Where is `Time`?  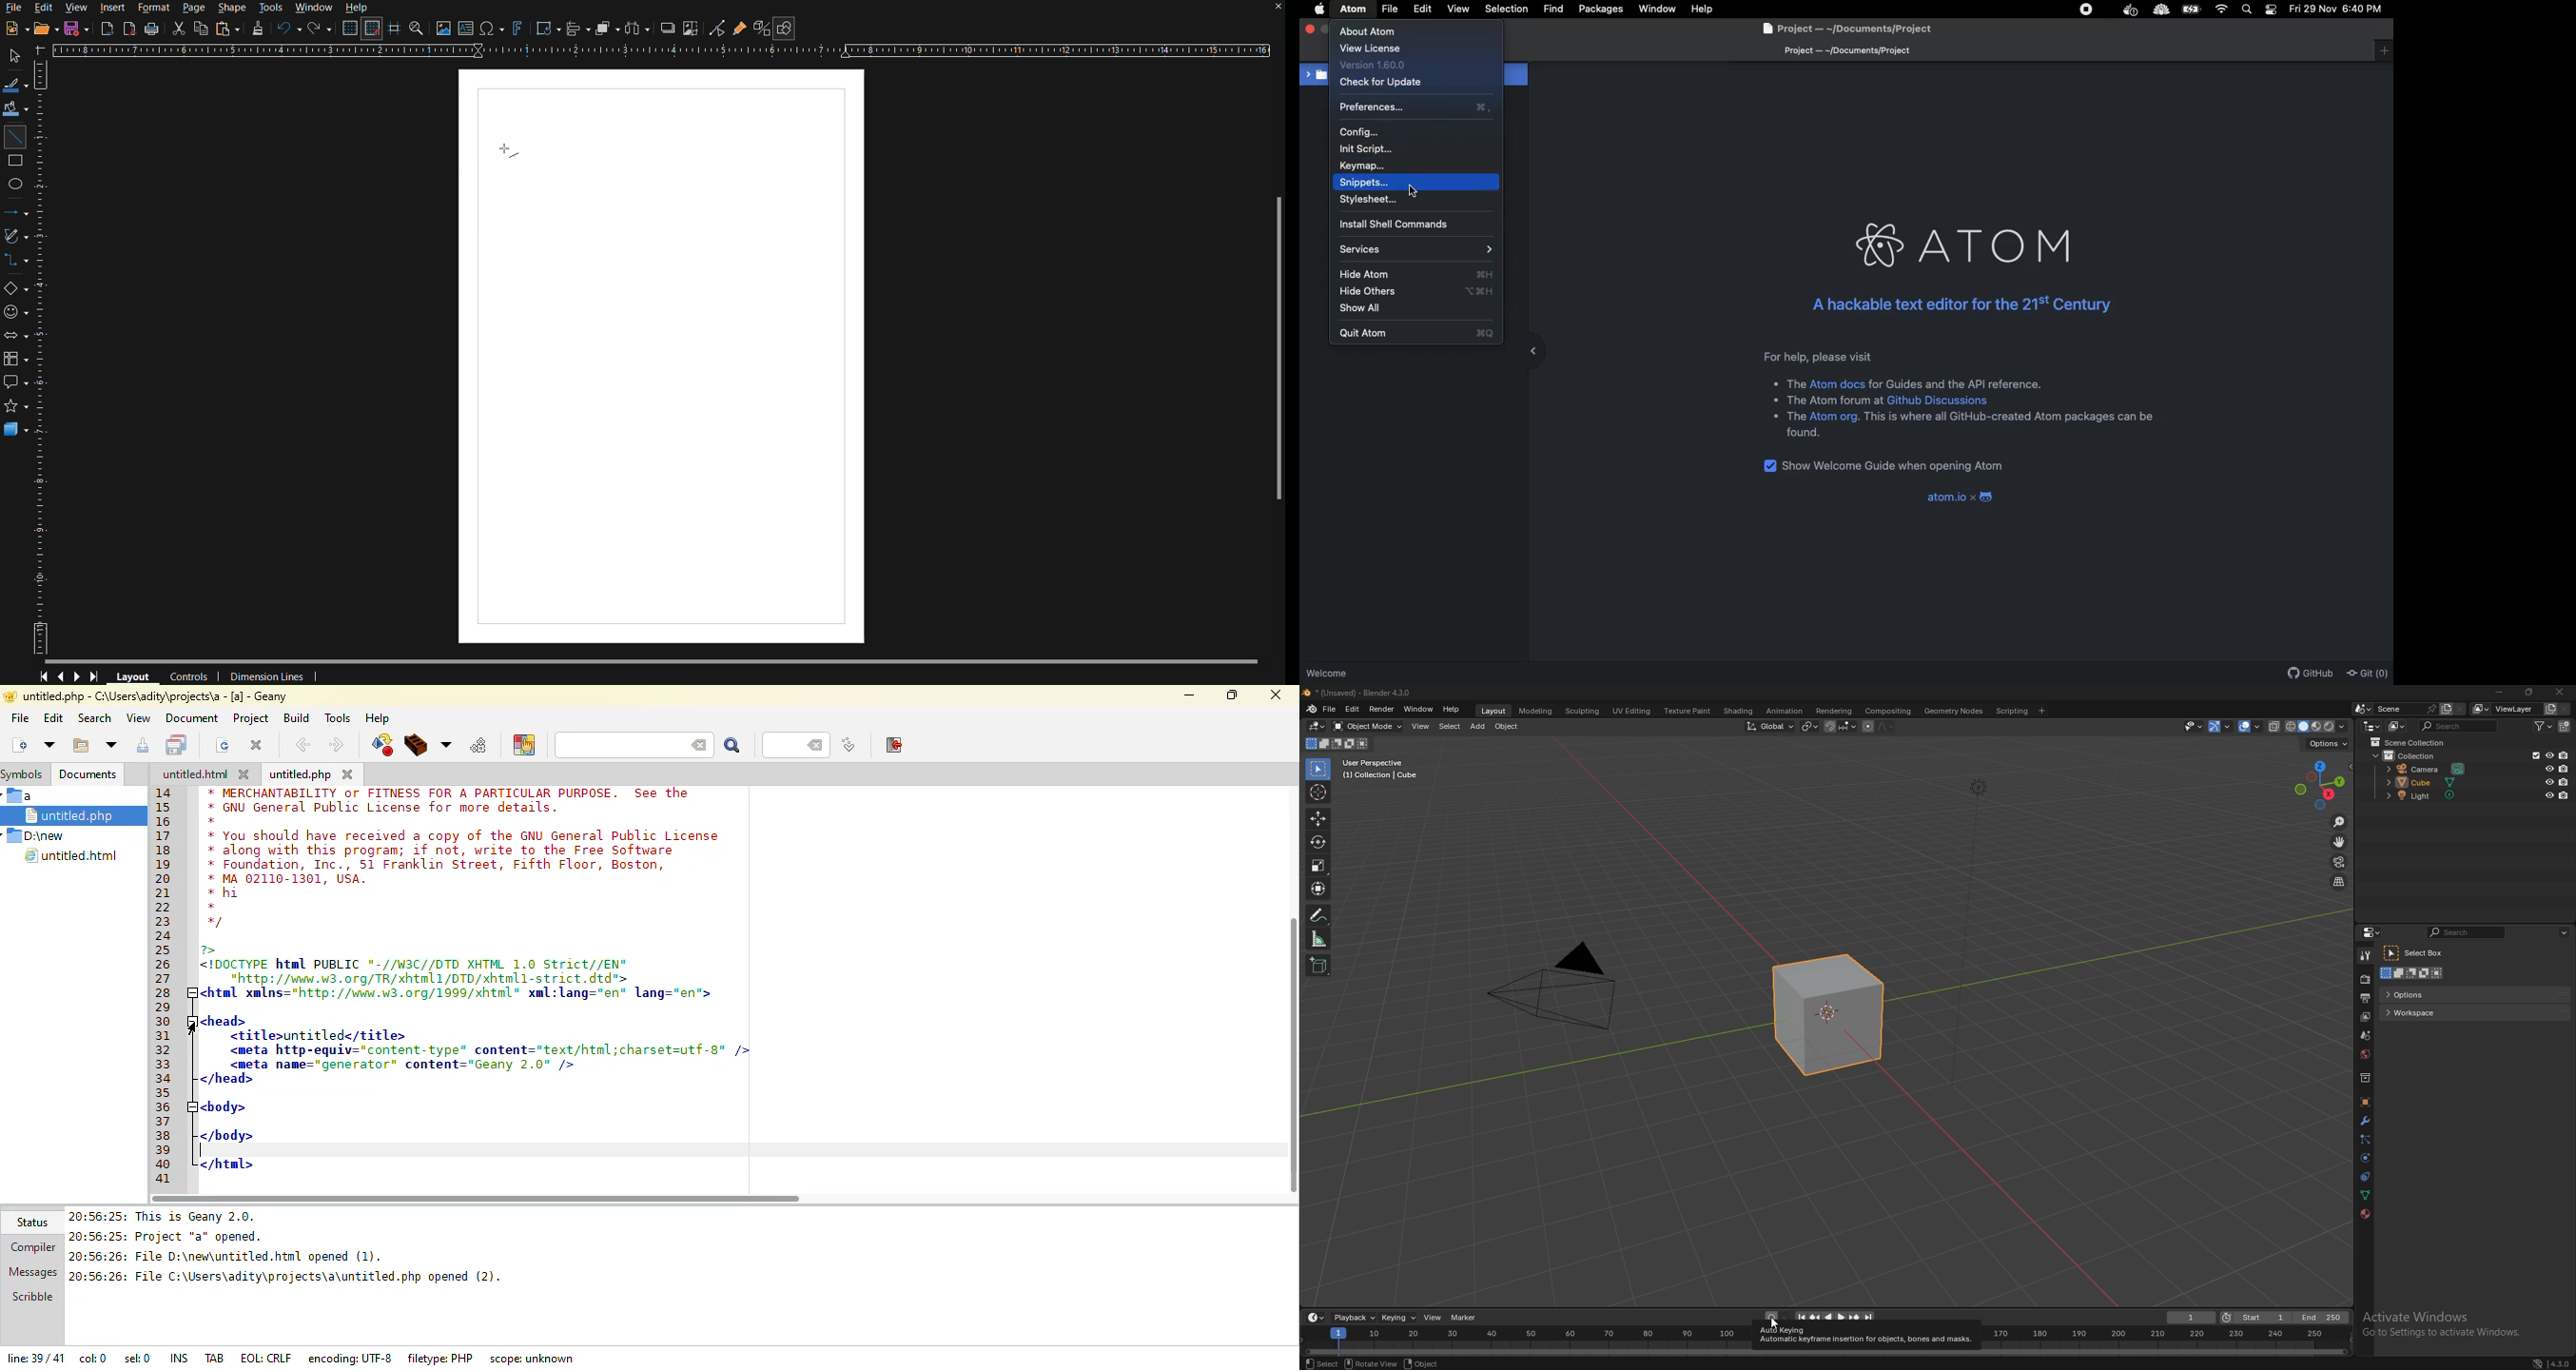 Time is located at coordinates (2366, 9).